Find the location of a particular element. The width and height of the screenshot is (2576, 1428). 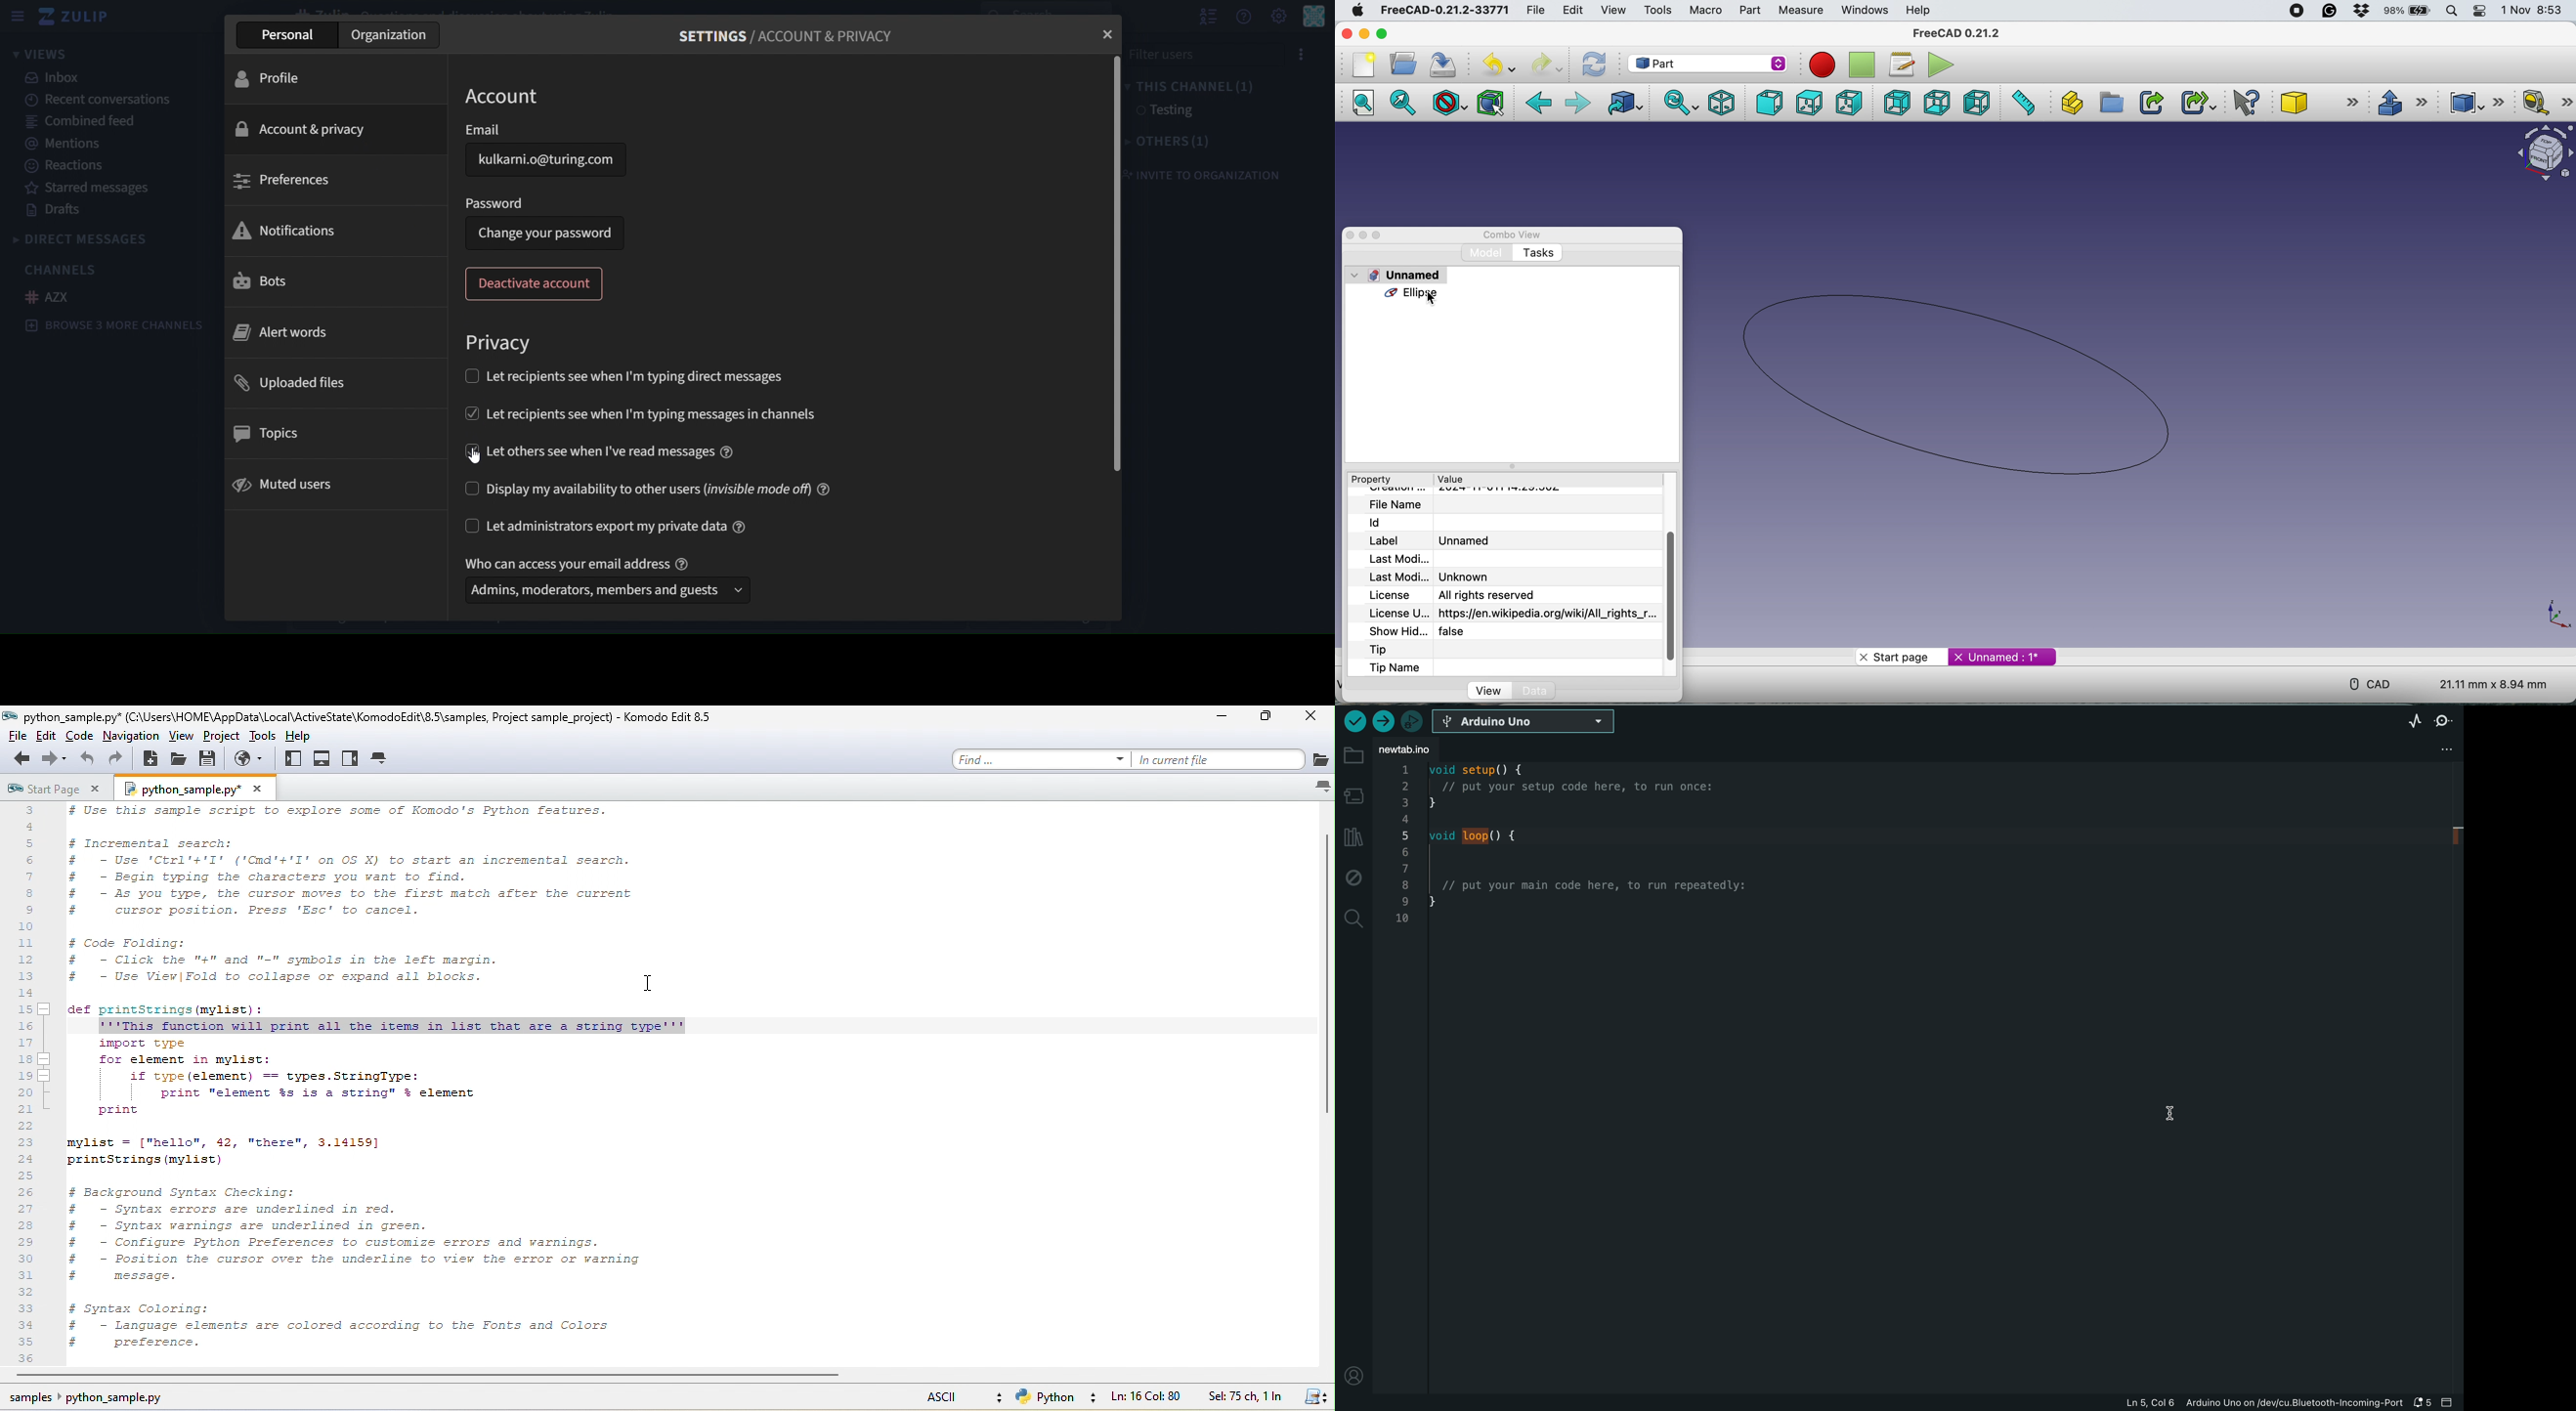

unnamed is located at coordinates (1999, 657).